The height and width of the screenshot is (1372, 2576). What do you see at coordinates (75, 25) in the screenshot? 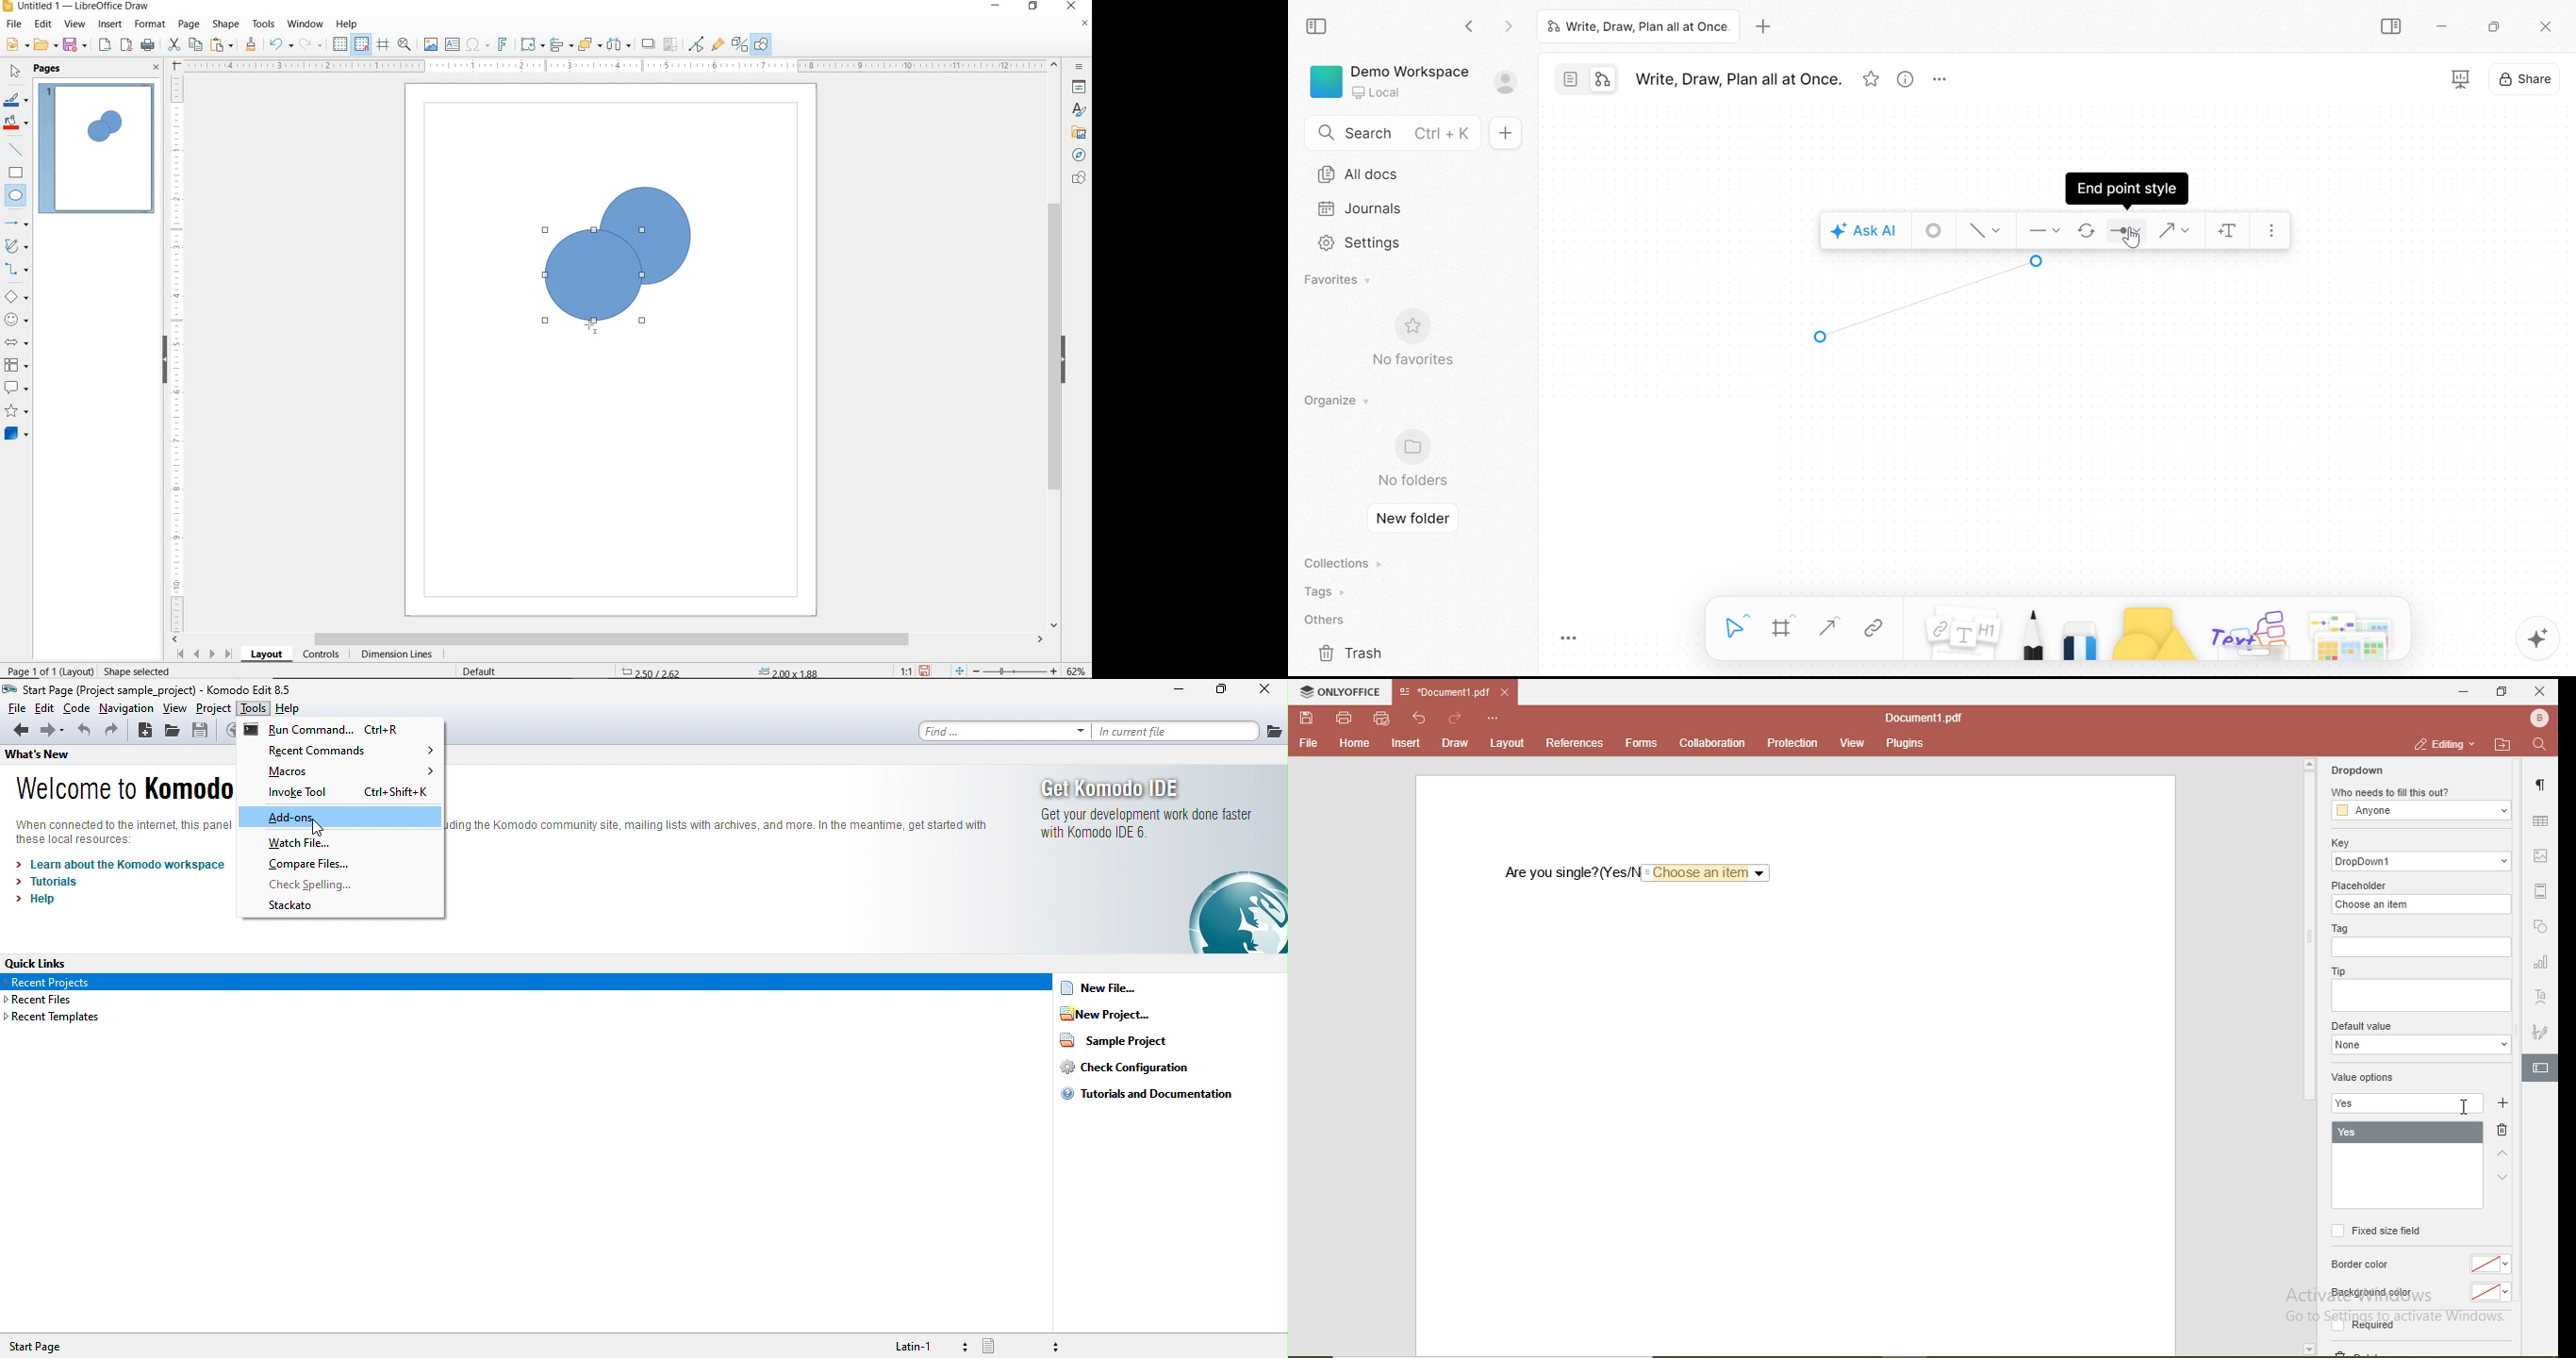
I see `VIEW` at bounding box center [75, 25].